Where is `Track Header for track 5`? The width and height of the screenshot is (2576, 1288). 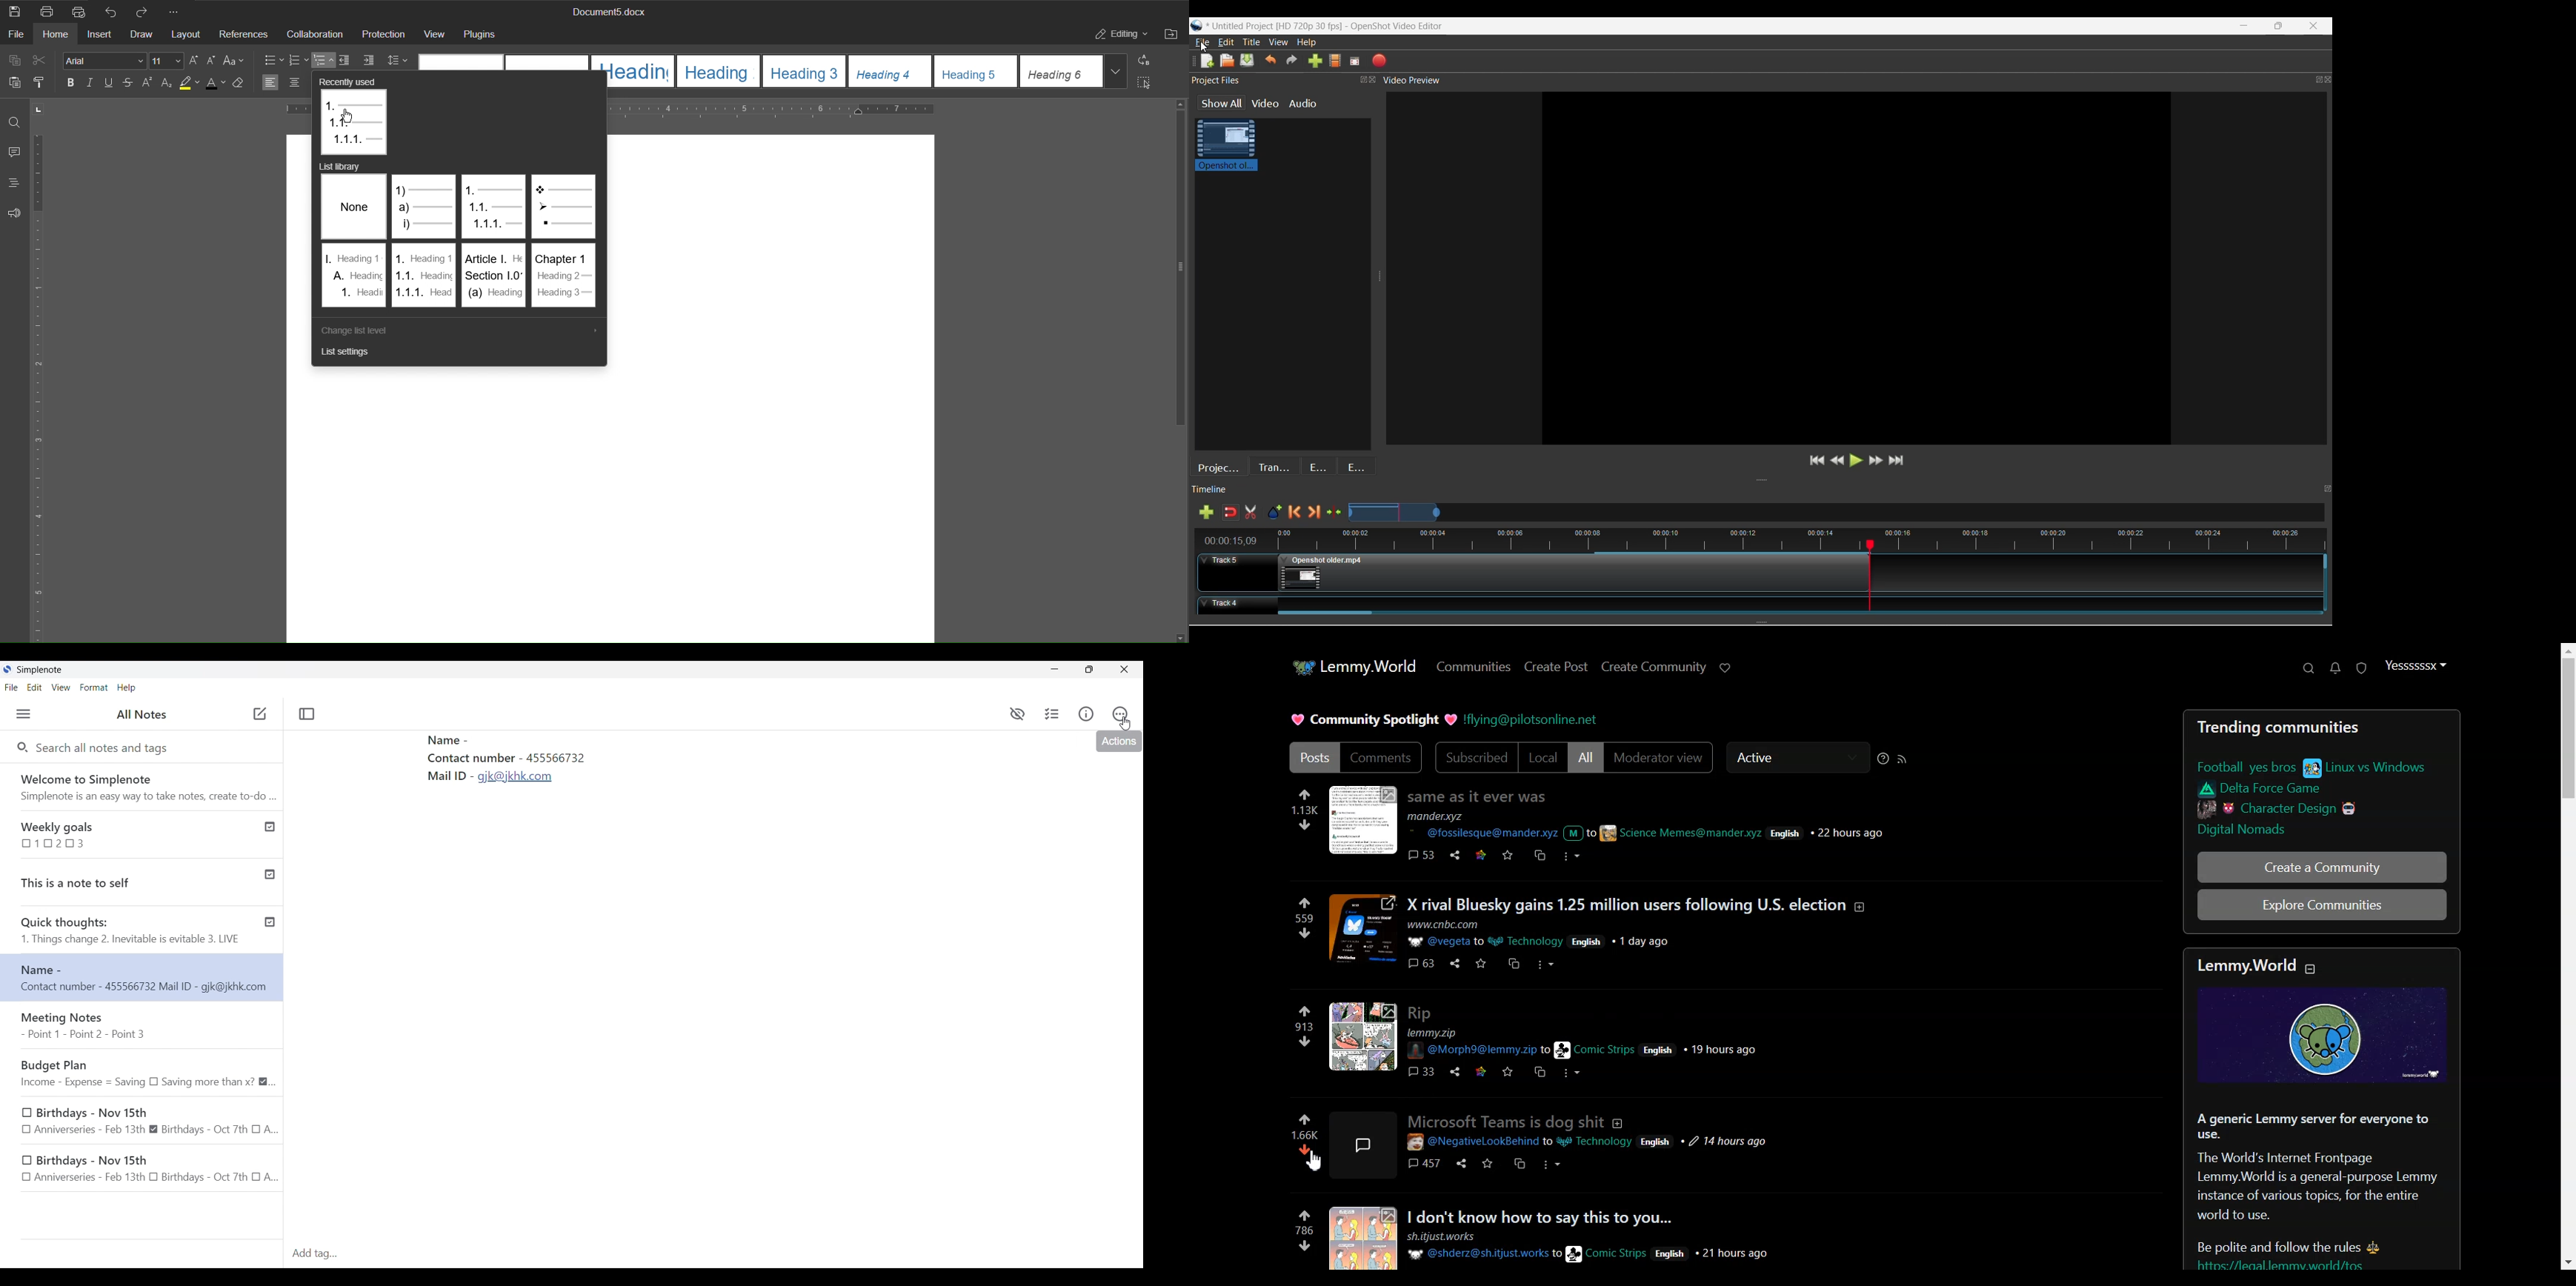
Track Header for track 5 is located at coordinates (1237, 572).